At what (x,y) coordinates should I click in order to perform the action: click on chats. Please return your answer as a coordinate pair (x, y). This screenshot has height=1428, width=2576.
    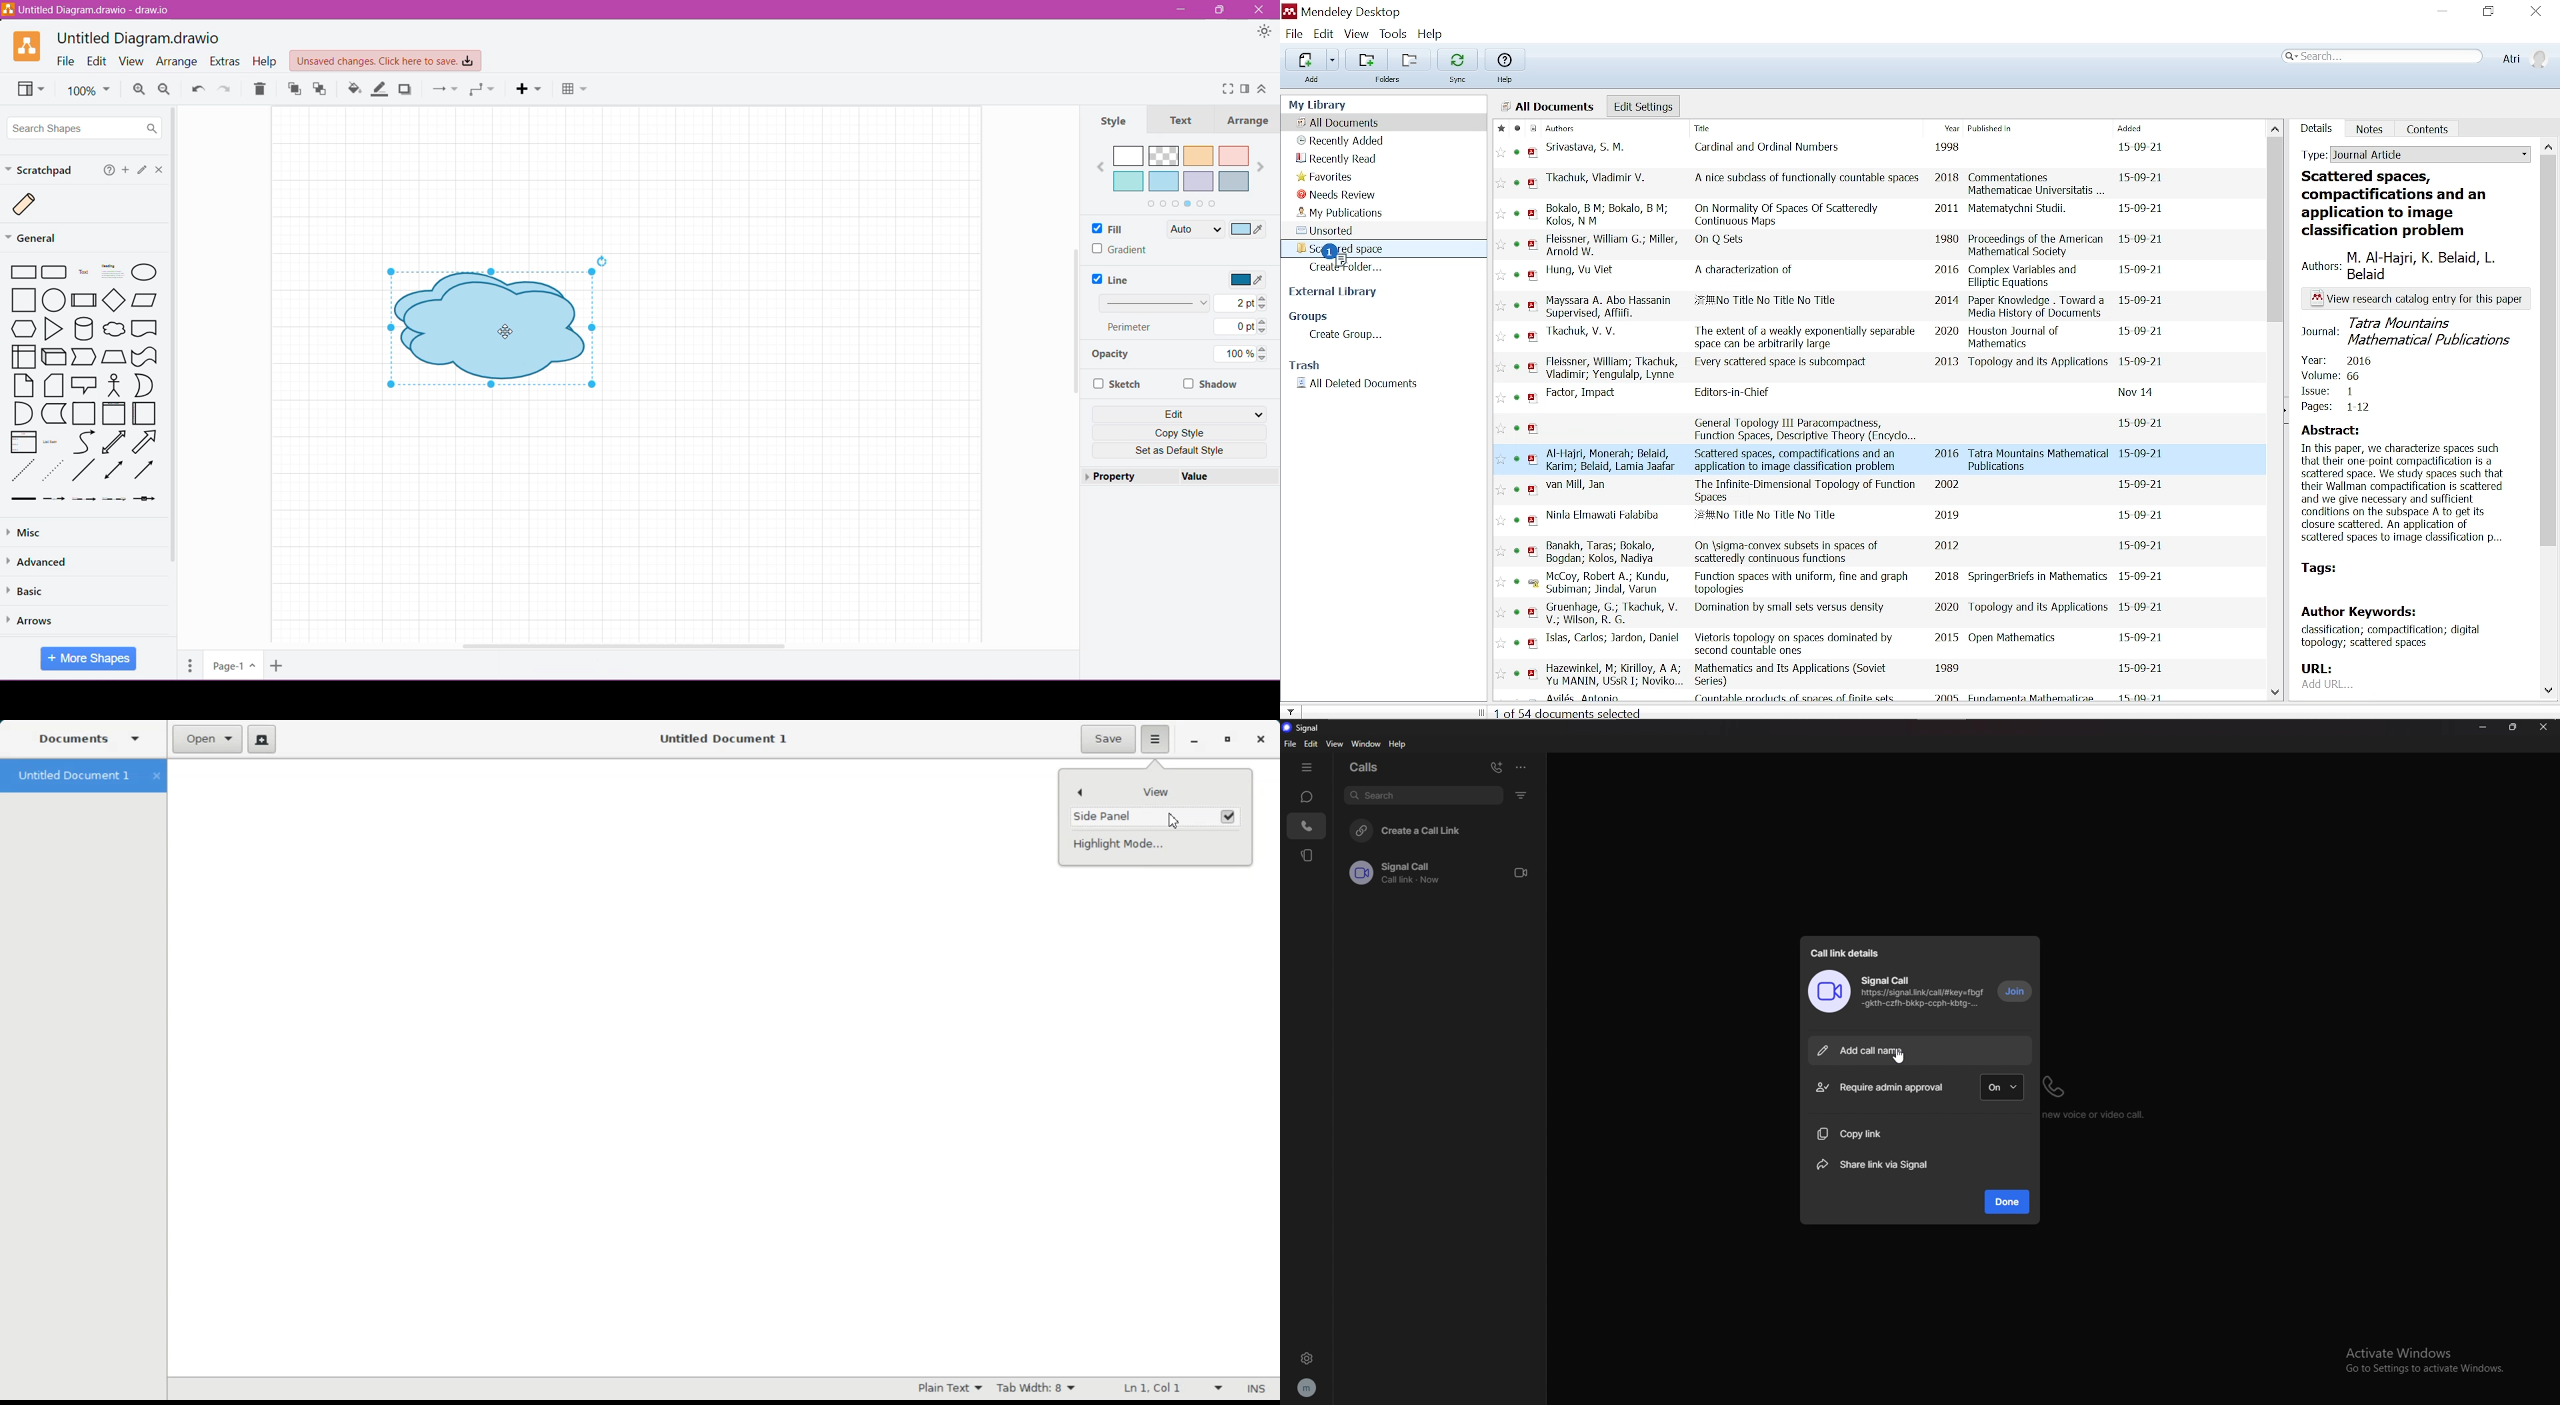
    Looking at the image, I should click on (1306, 796).